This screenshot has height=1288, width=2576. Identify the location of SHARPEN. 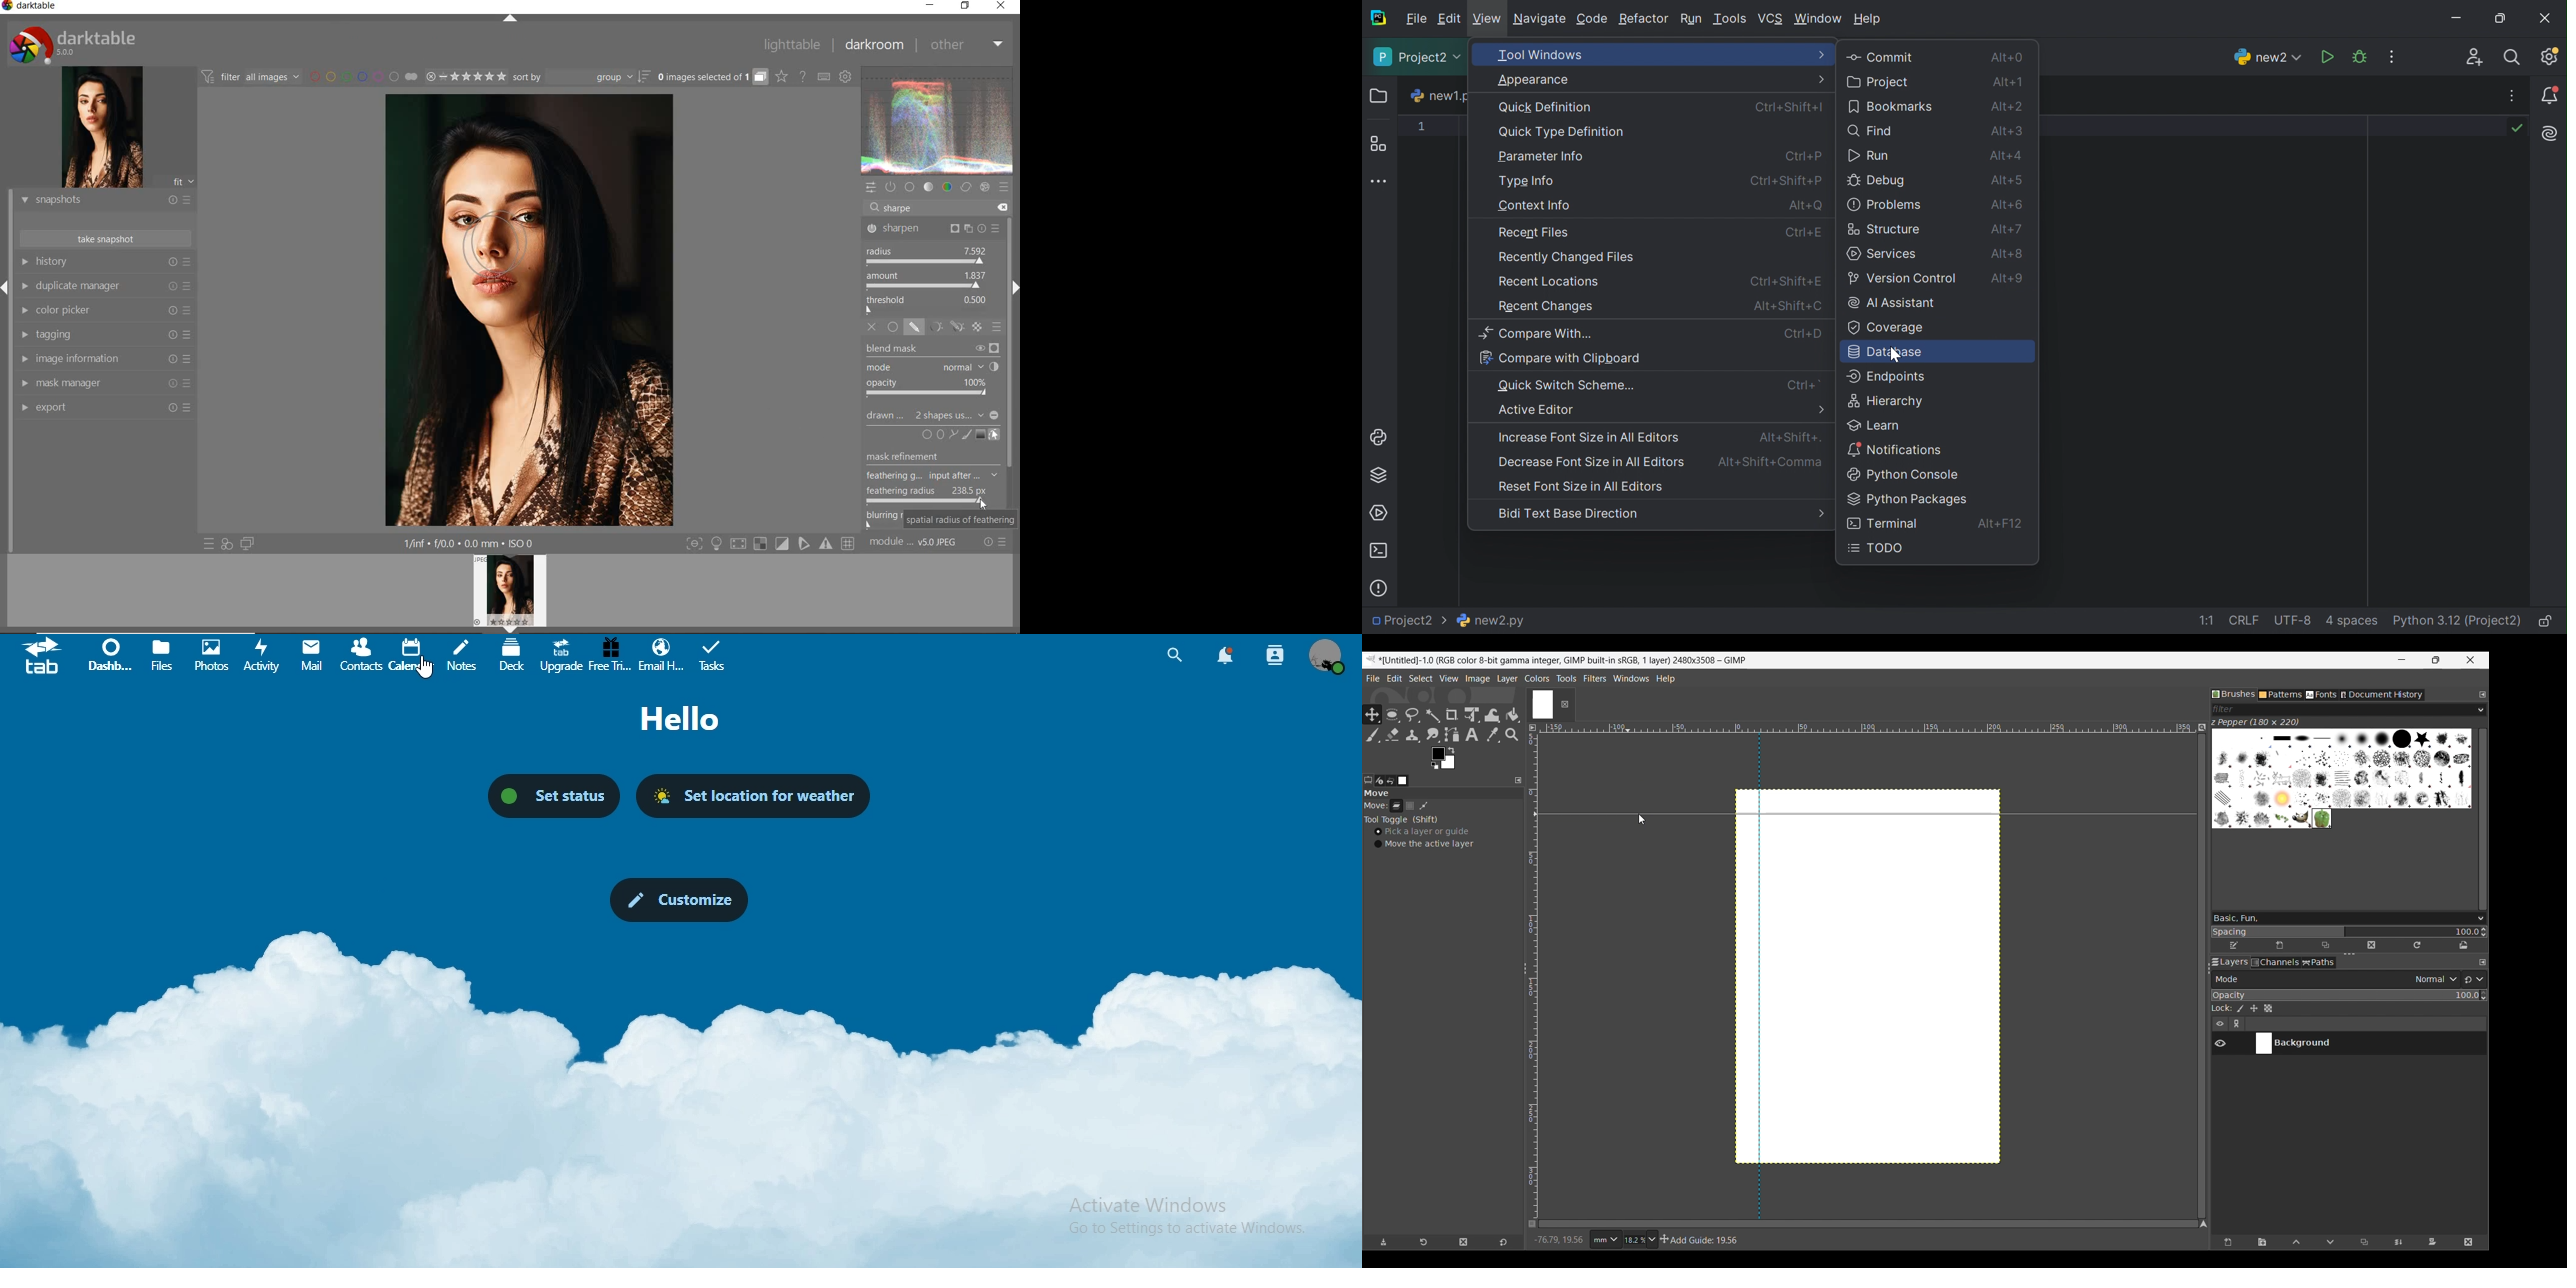
(934, 228).